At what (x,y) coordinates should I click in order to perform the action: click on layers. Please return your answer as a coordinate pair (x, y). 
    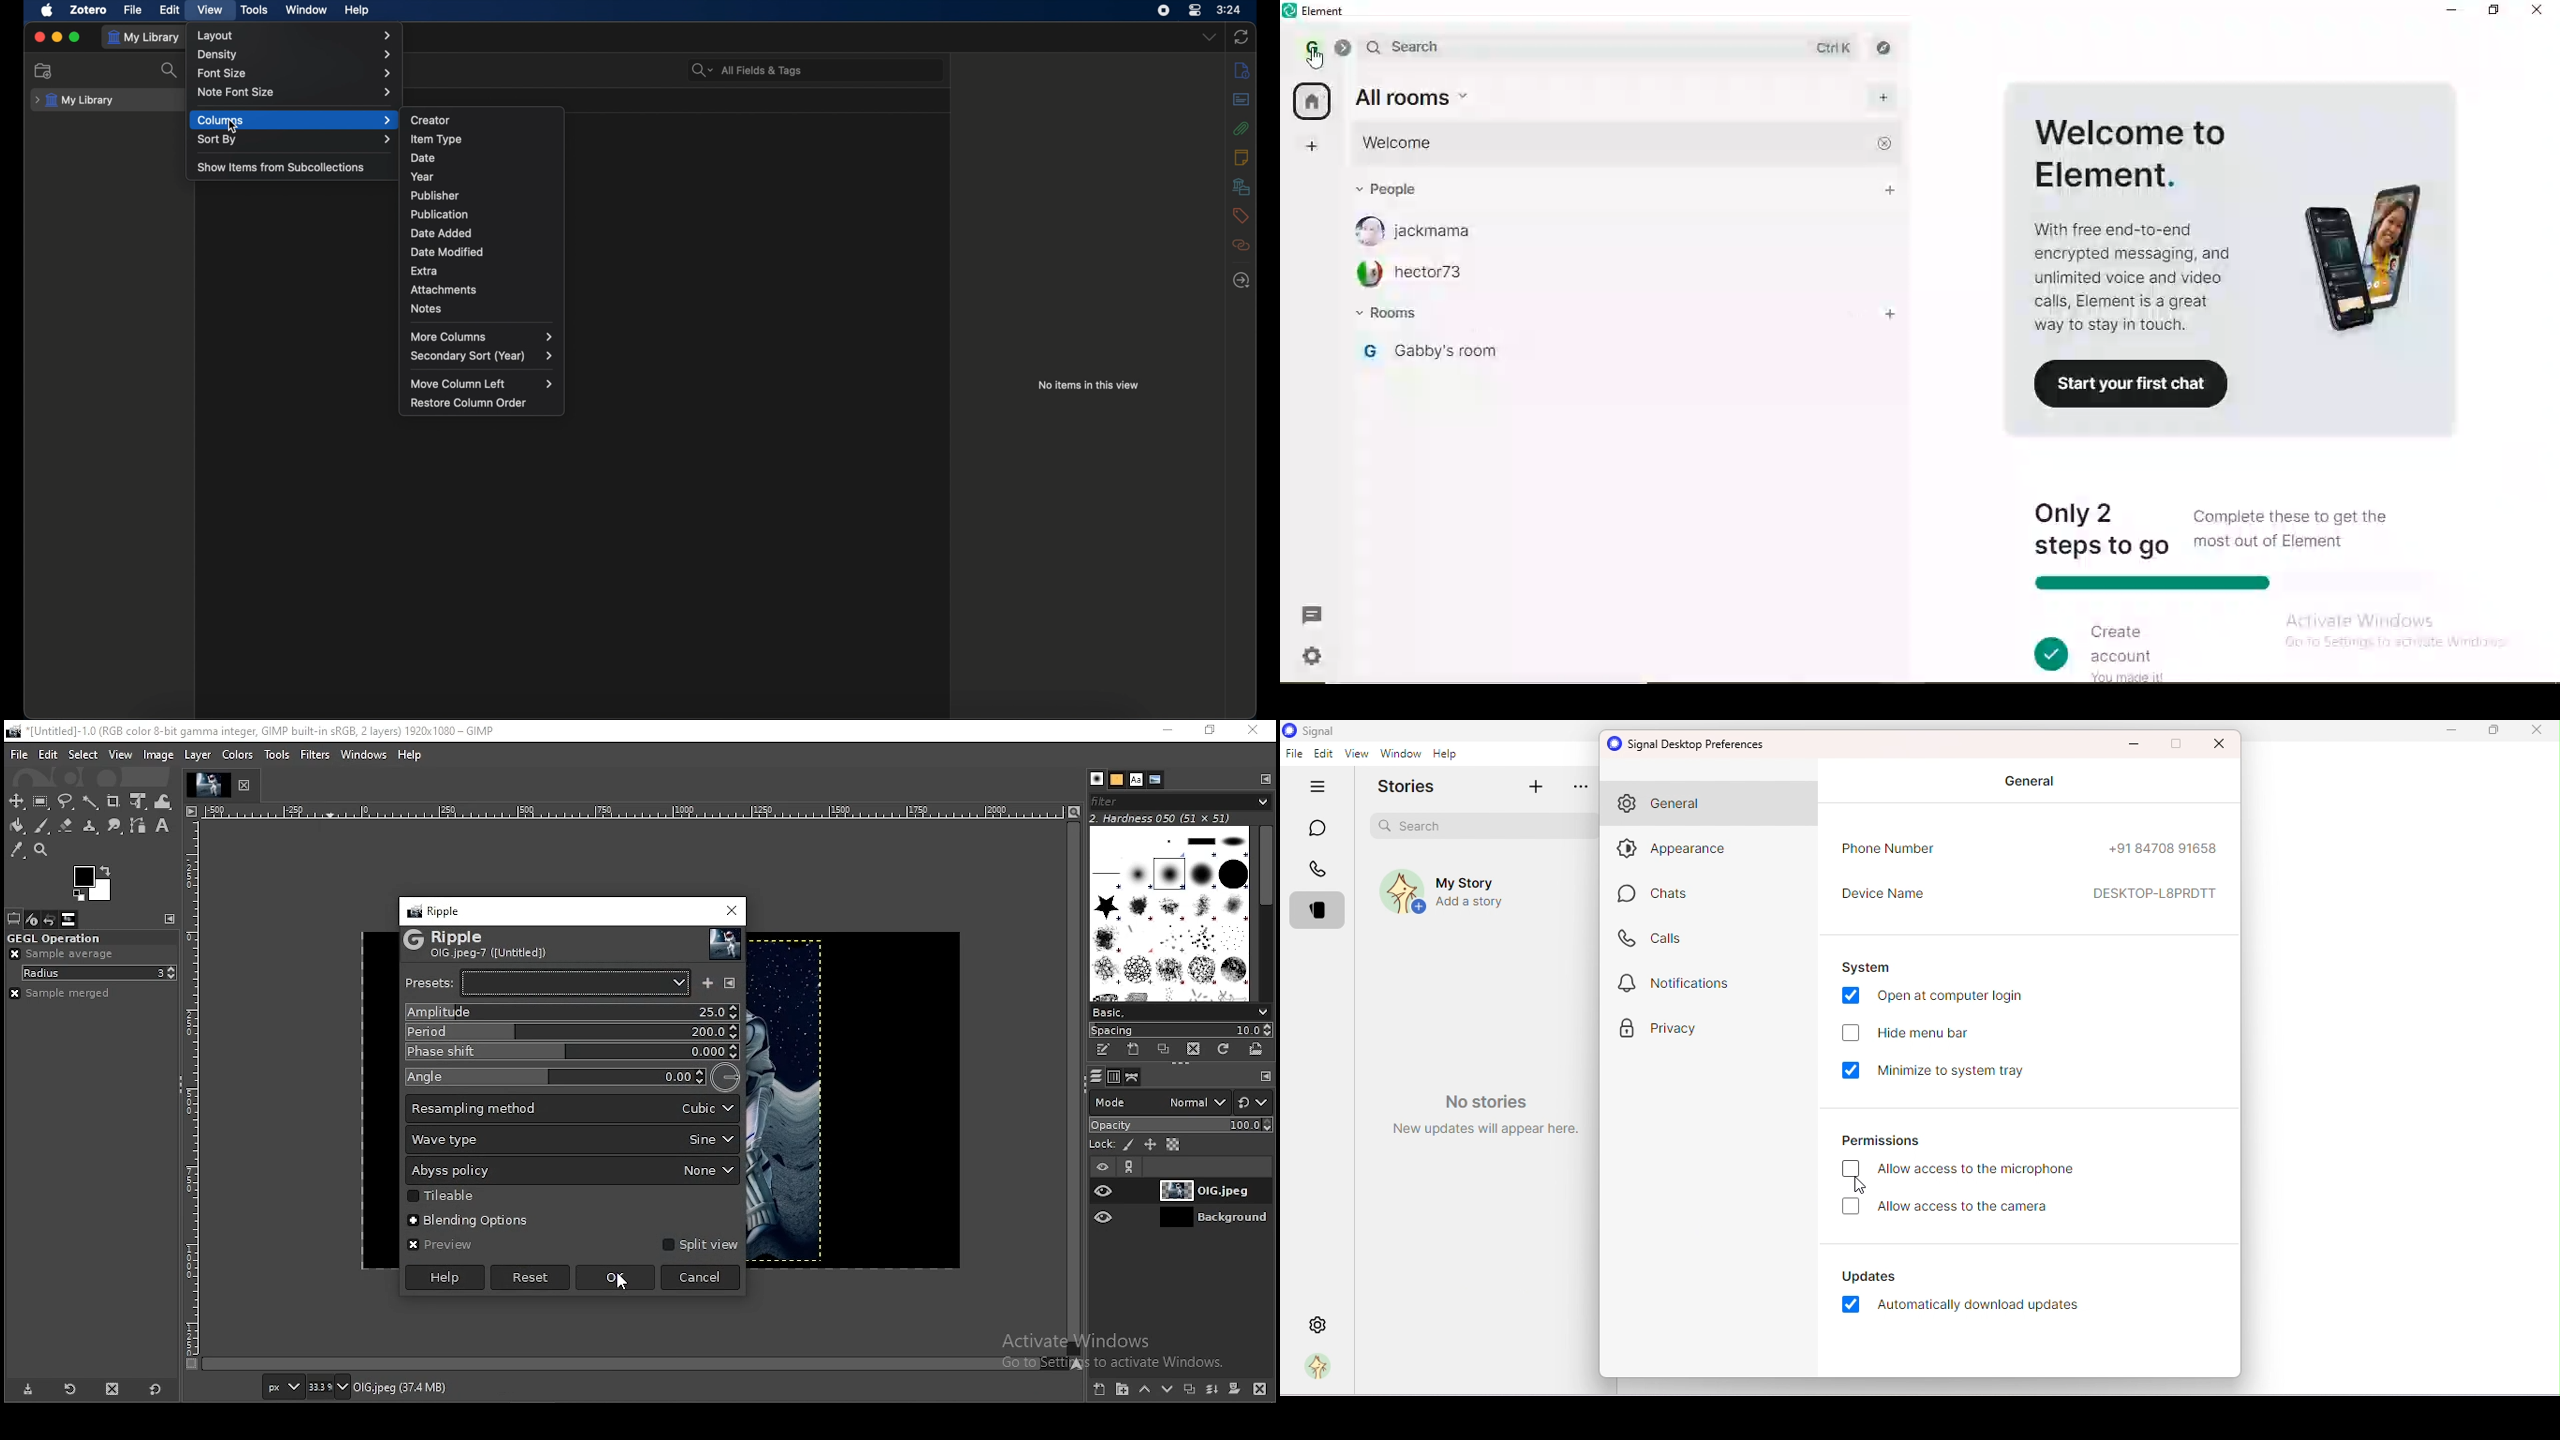
    Looking at the image, I should click on (1096, 1077).